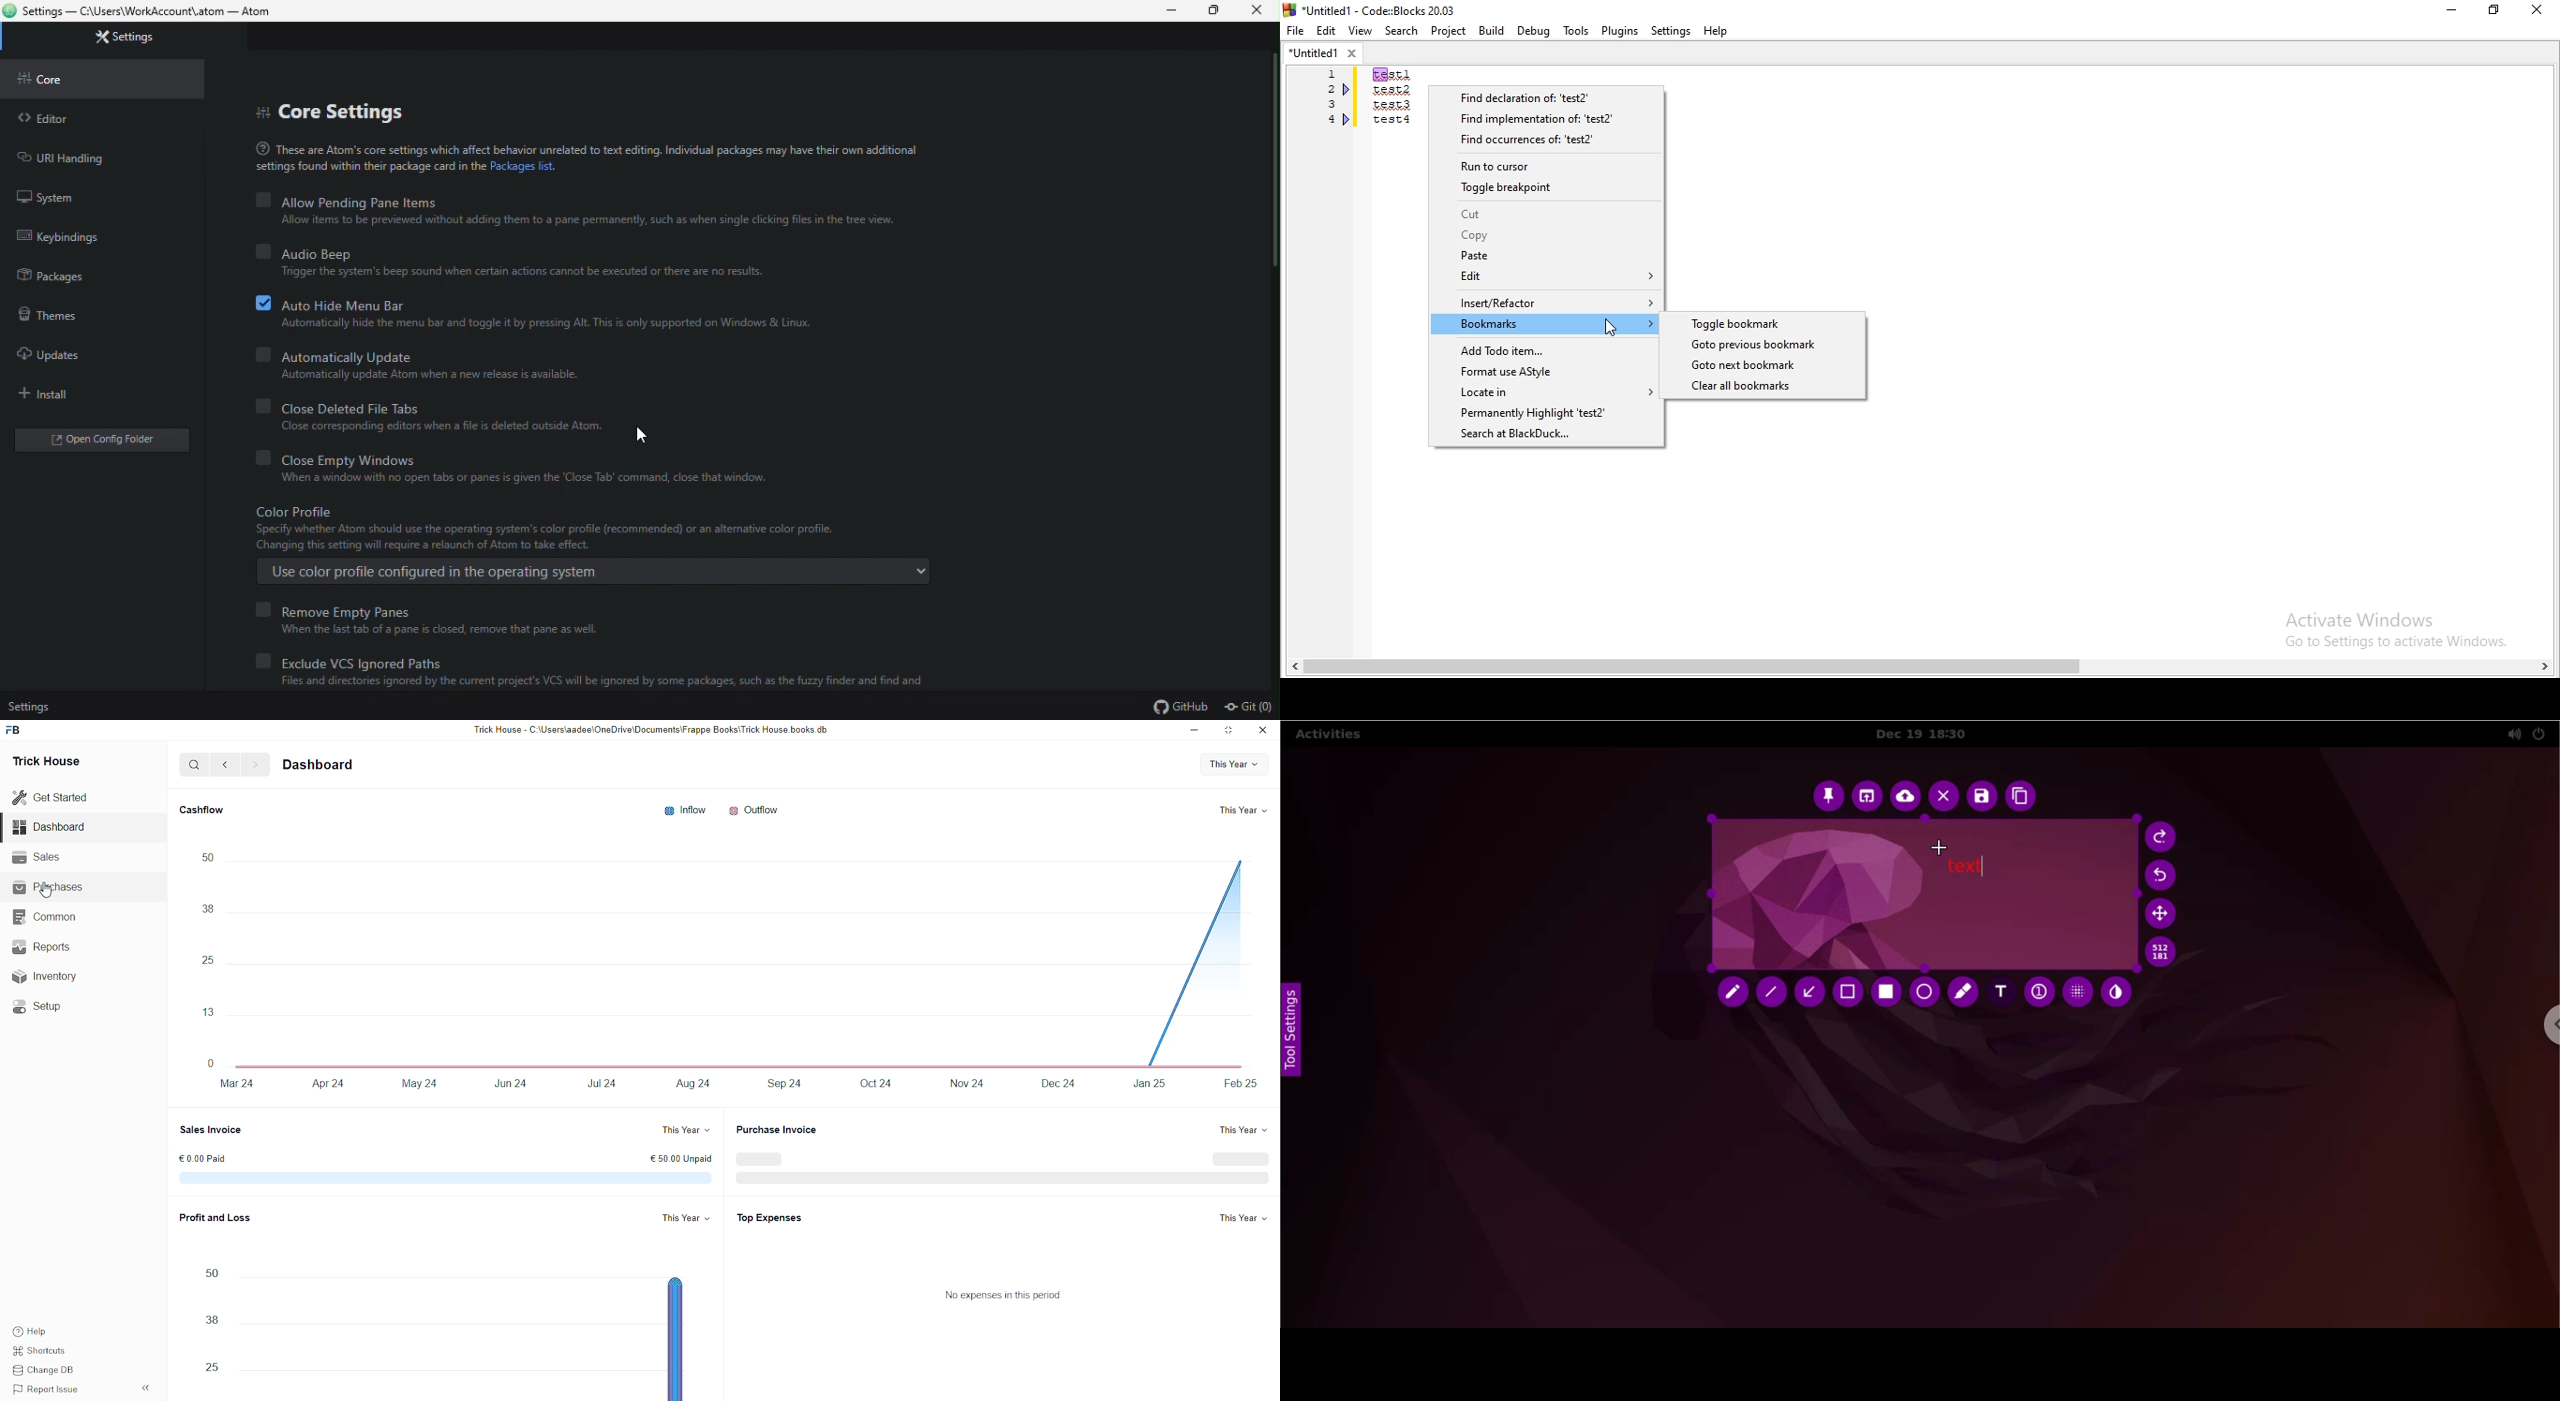 The width and height of the screenshot is (2576, 1428). Describe the element at coordinates (149, 1385) in the screenshot. I see `expand` at that location.